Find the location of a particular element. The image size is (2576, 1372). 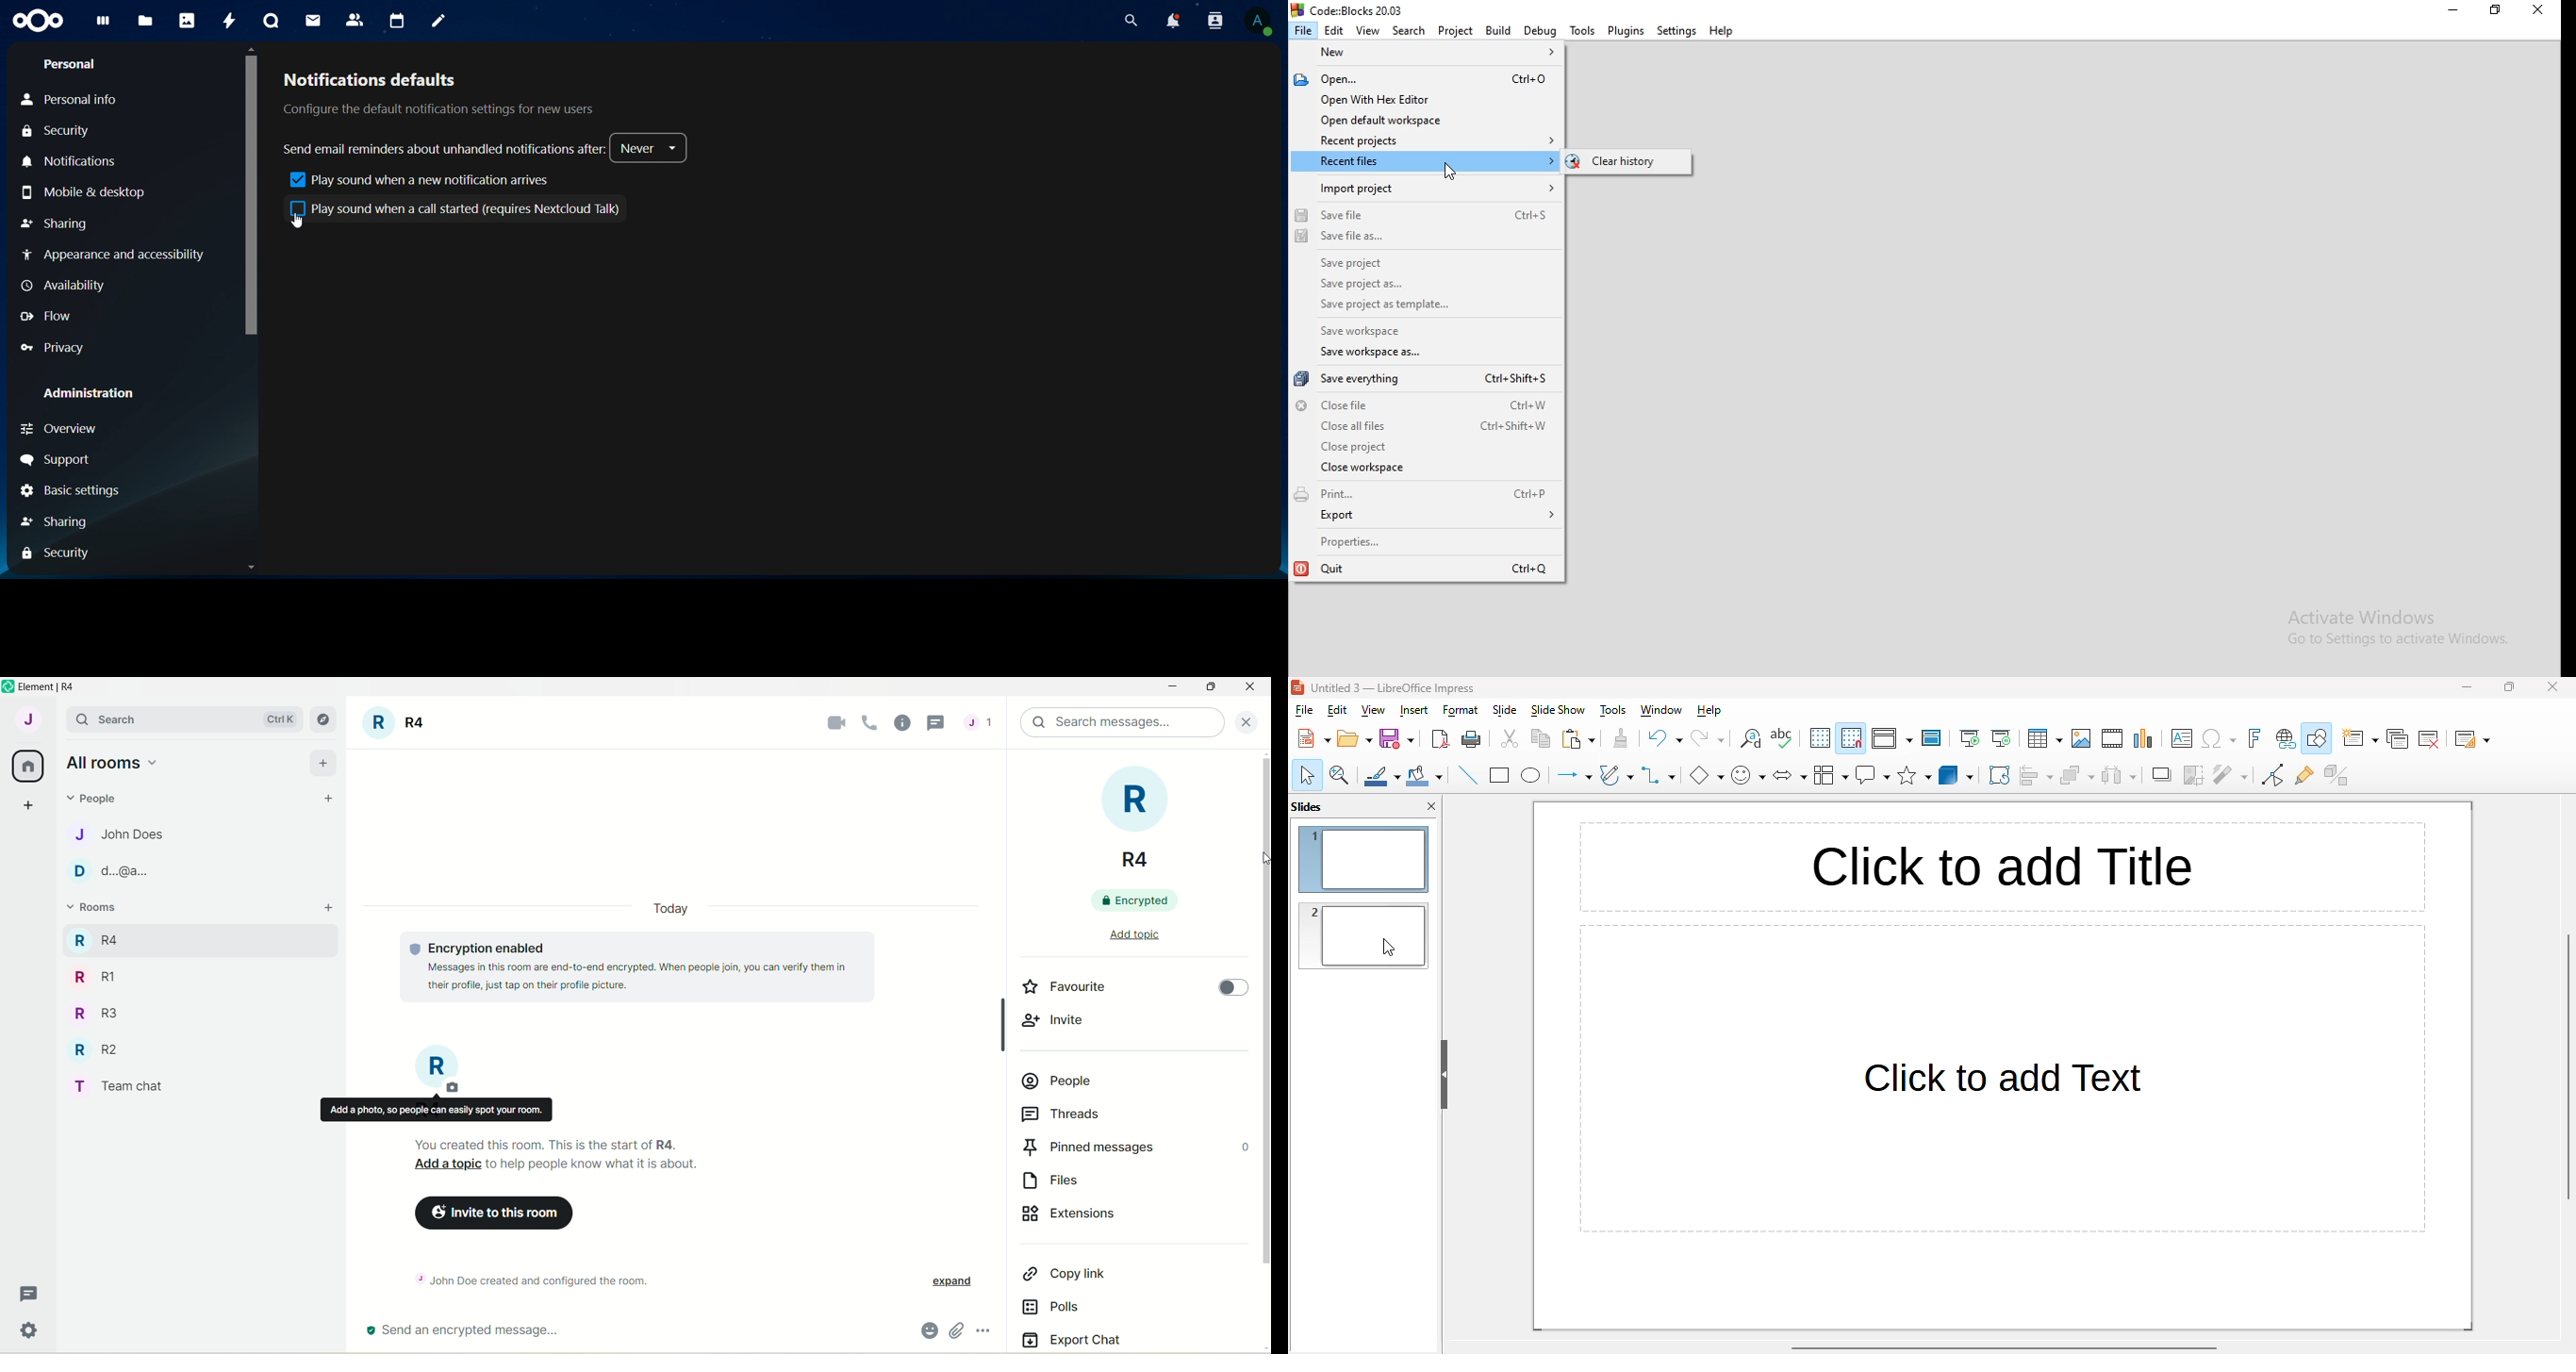

delete slide is located at coordinates (2429, 739).